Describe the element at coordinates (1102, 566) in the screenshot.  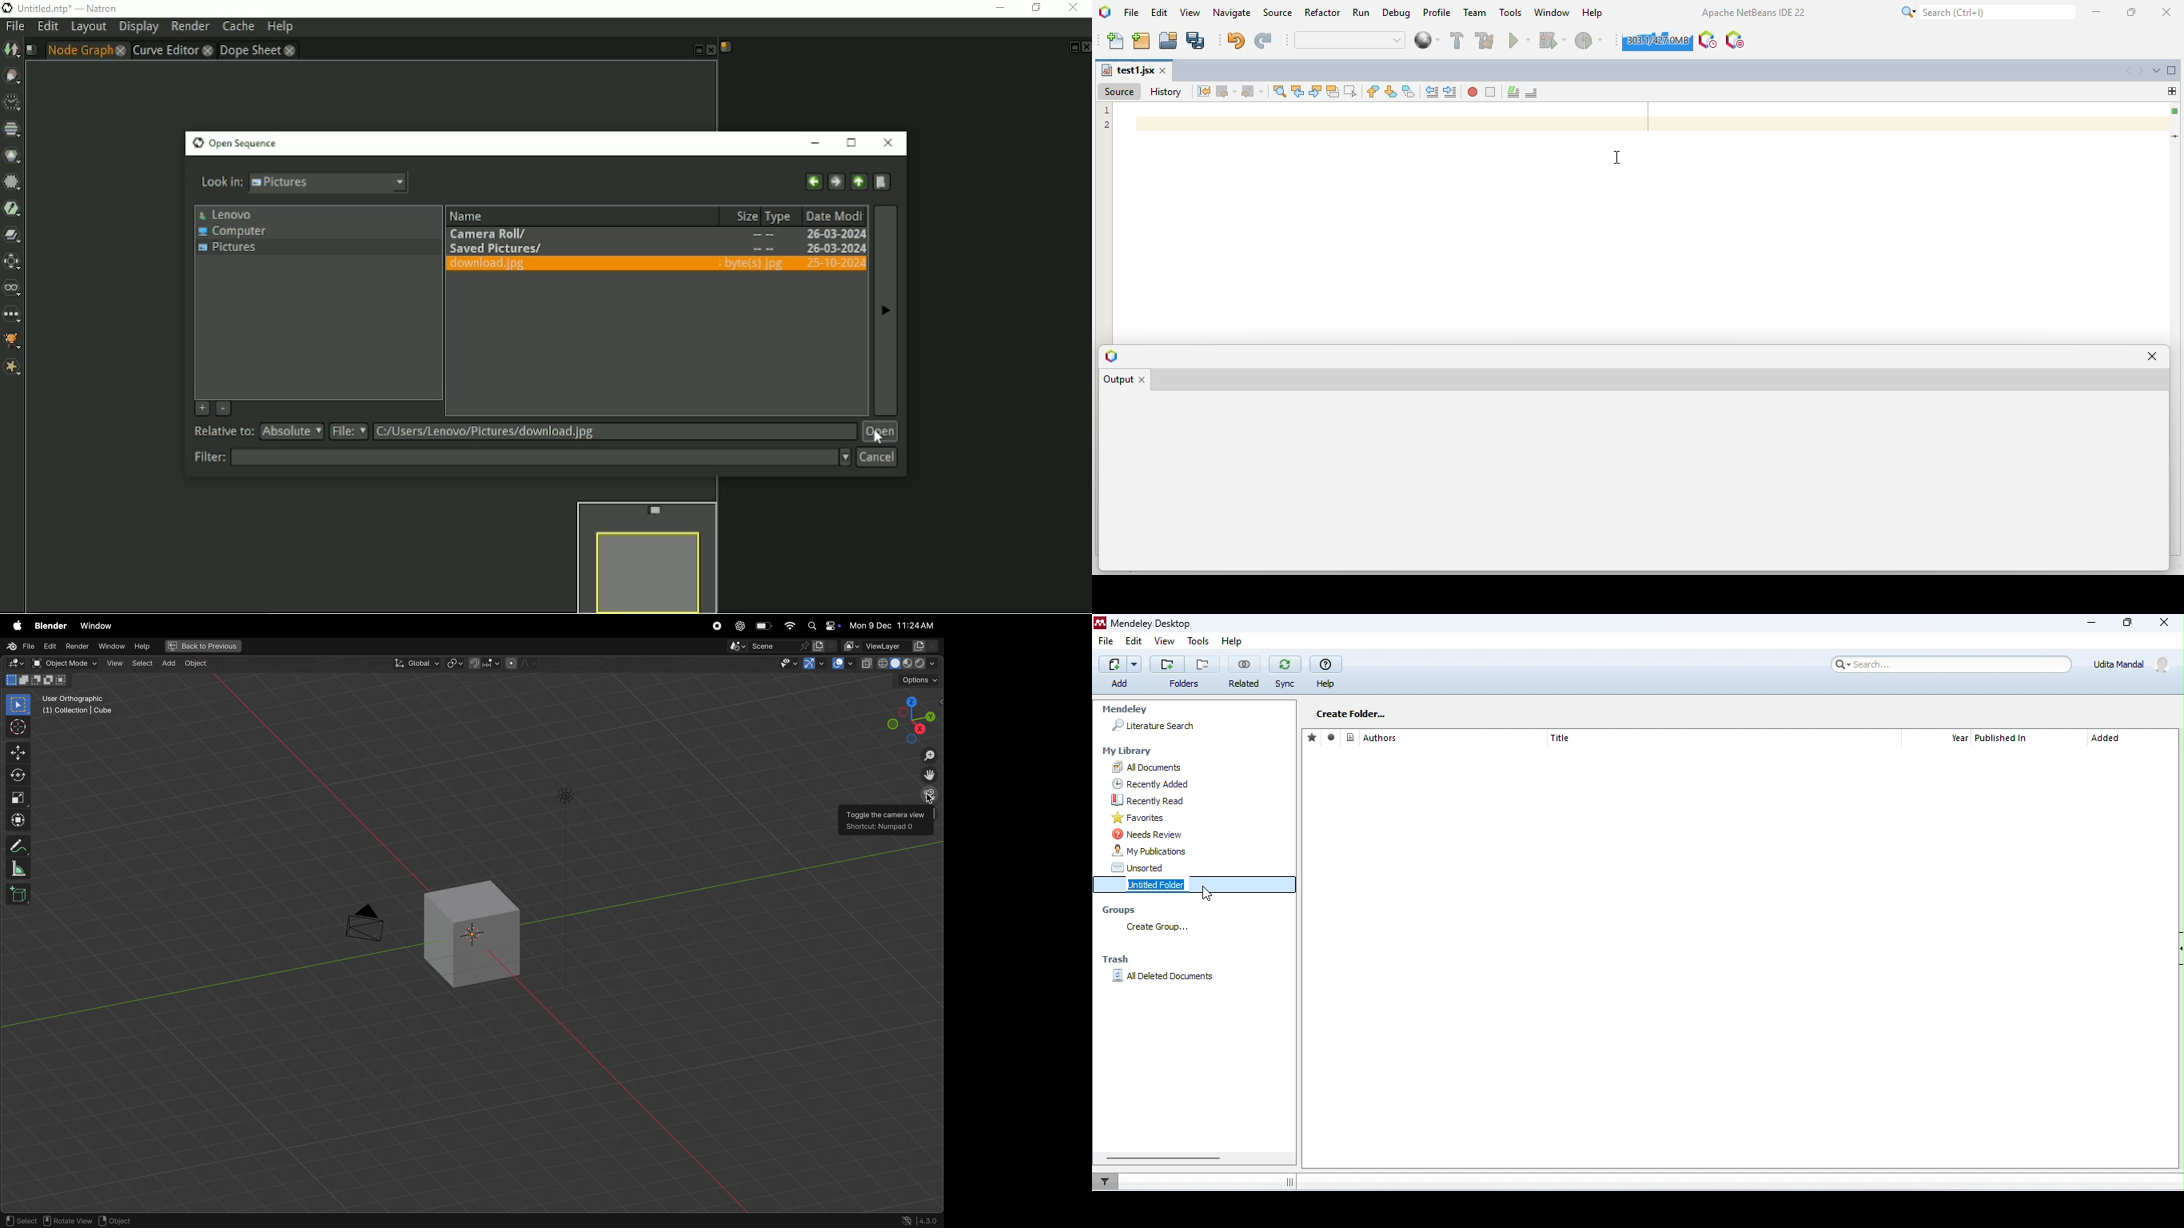
I see `restore window group` at that location.